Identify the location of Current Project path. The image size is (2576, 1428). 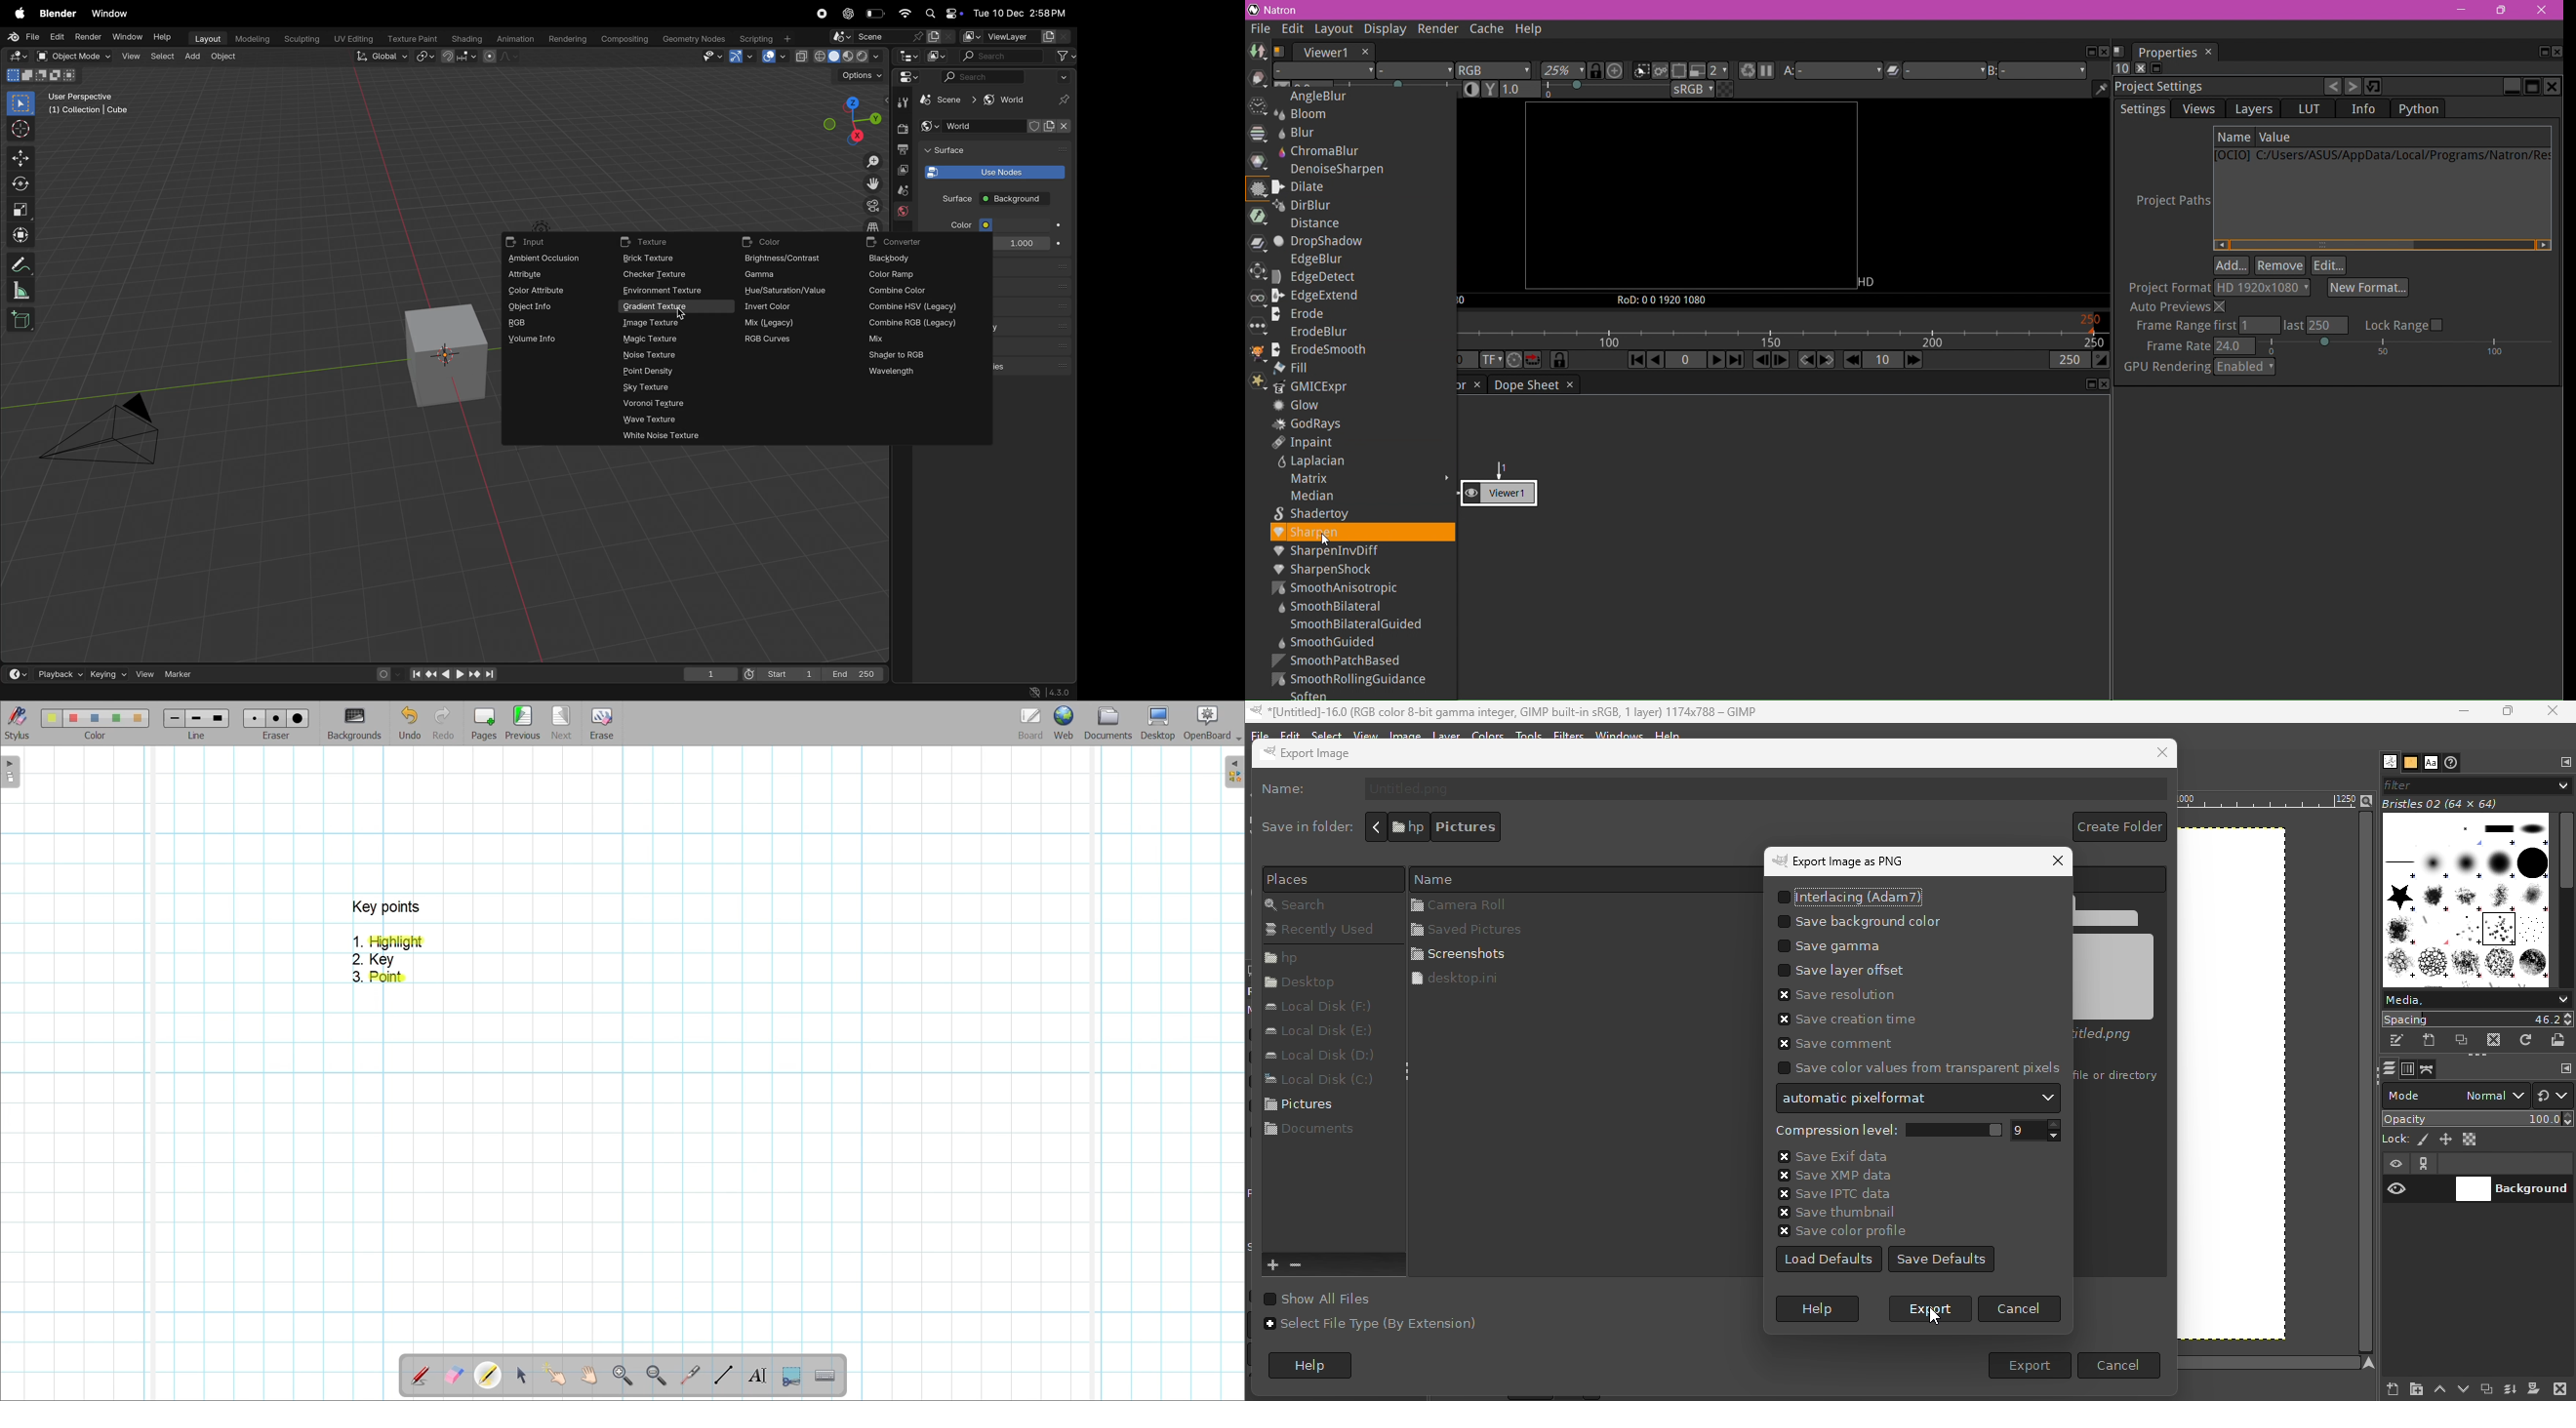
(2382, 157).